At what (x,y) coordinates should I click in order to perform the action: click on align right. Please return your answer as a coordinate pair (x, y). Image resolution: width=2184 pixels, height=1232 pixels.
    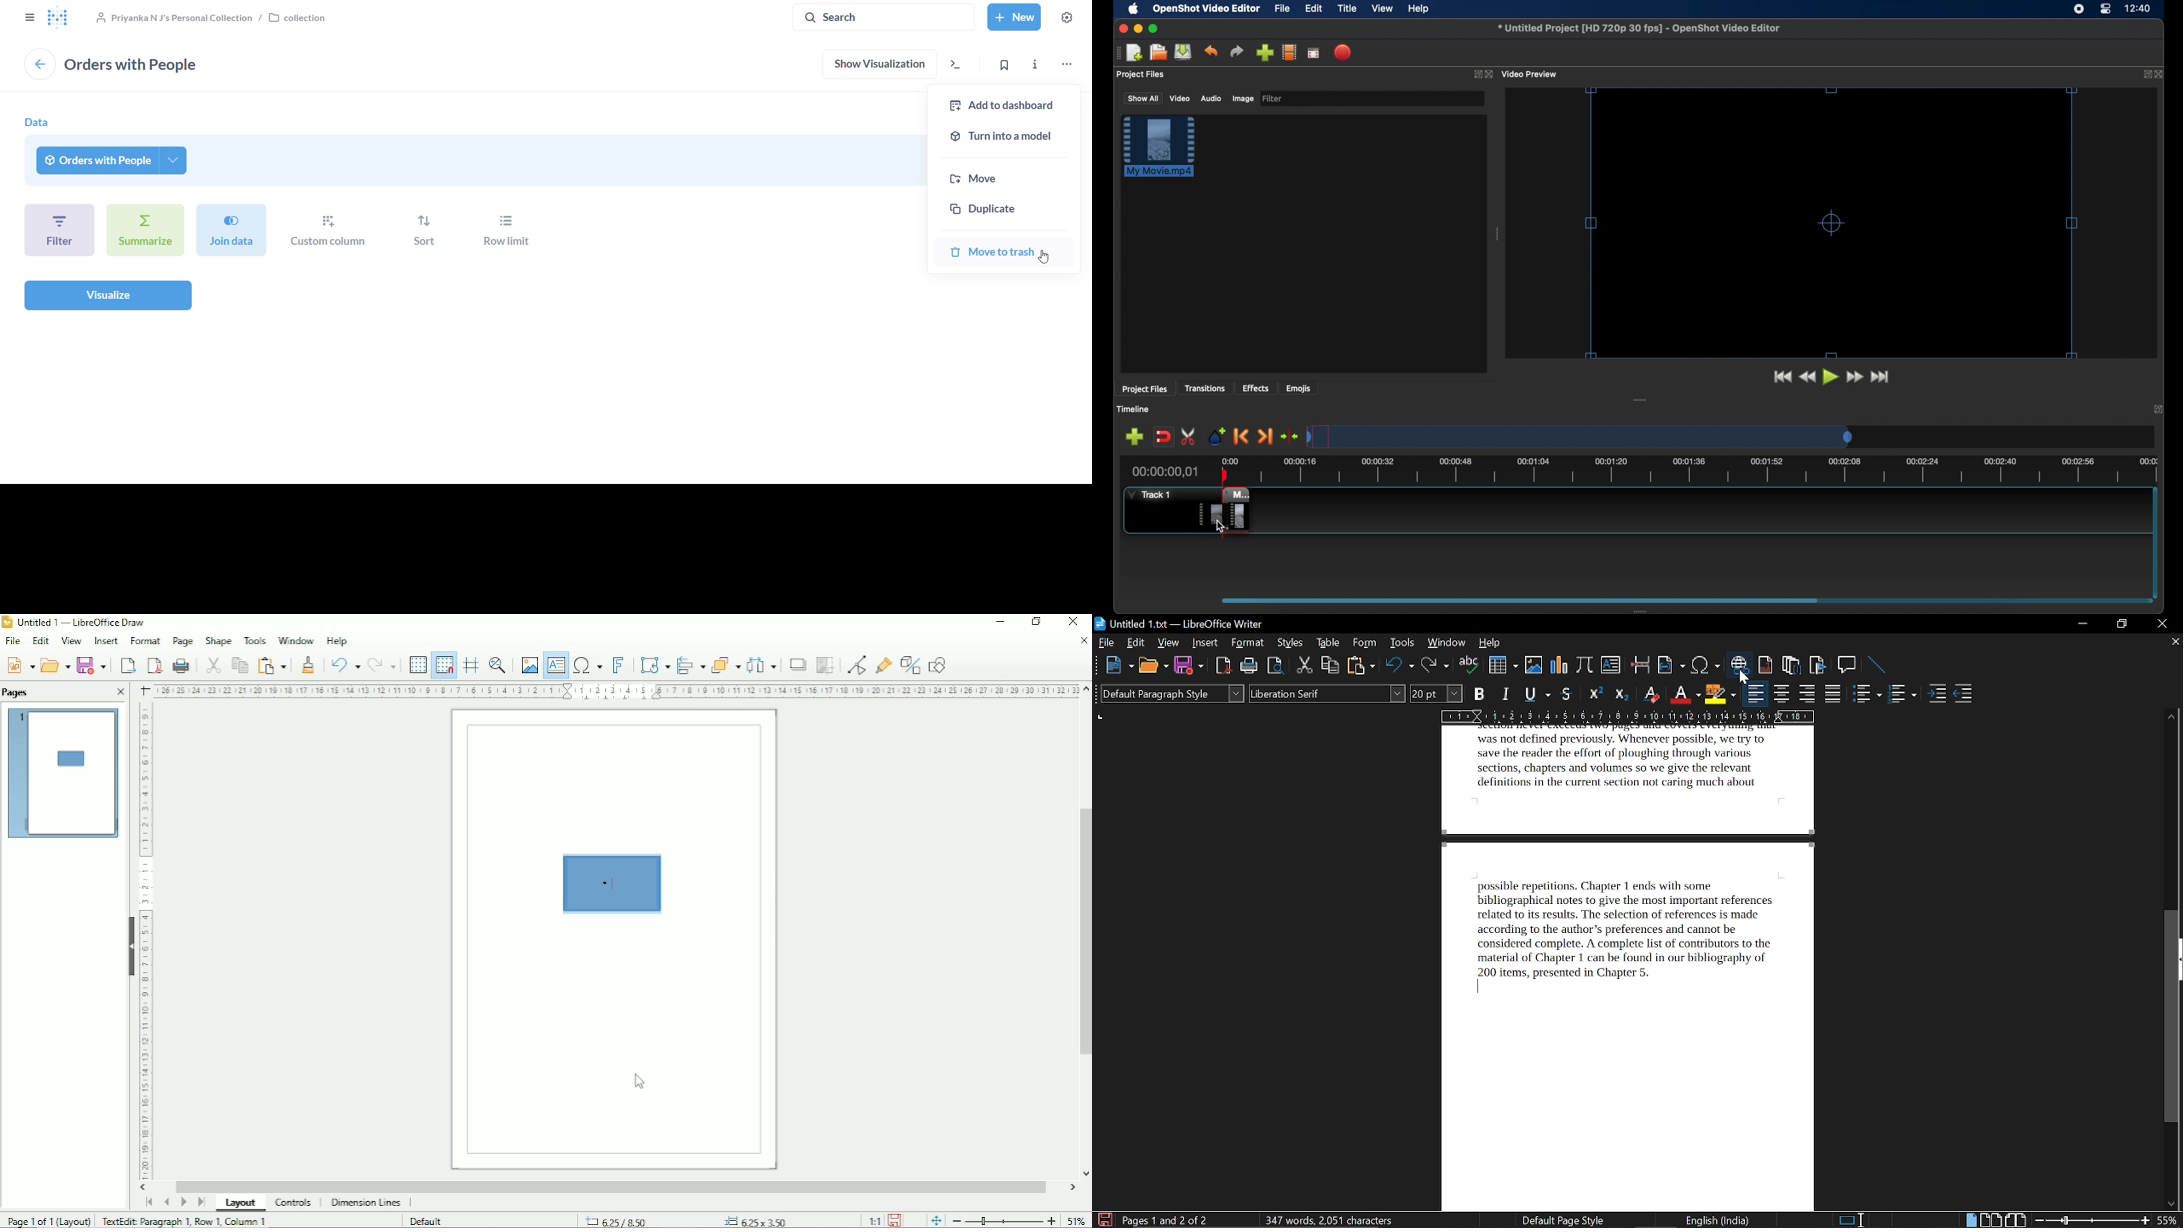
    Looking at the image, I should click on (1807, 695).